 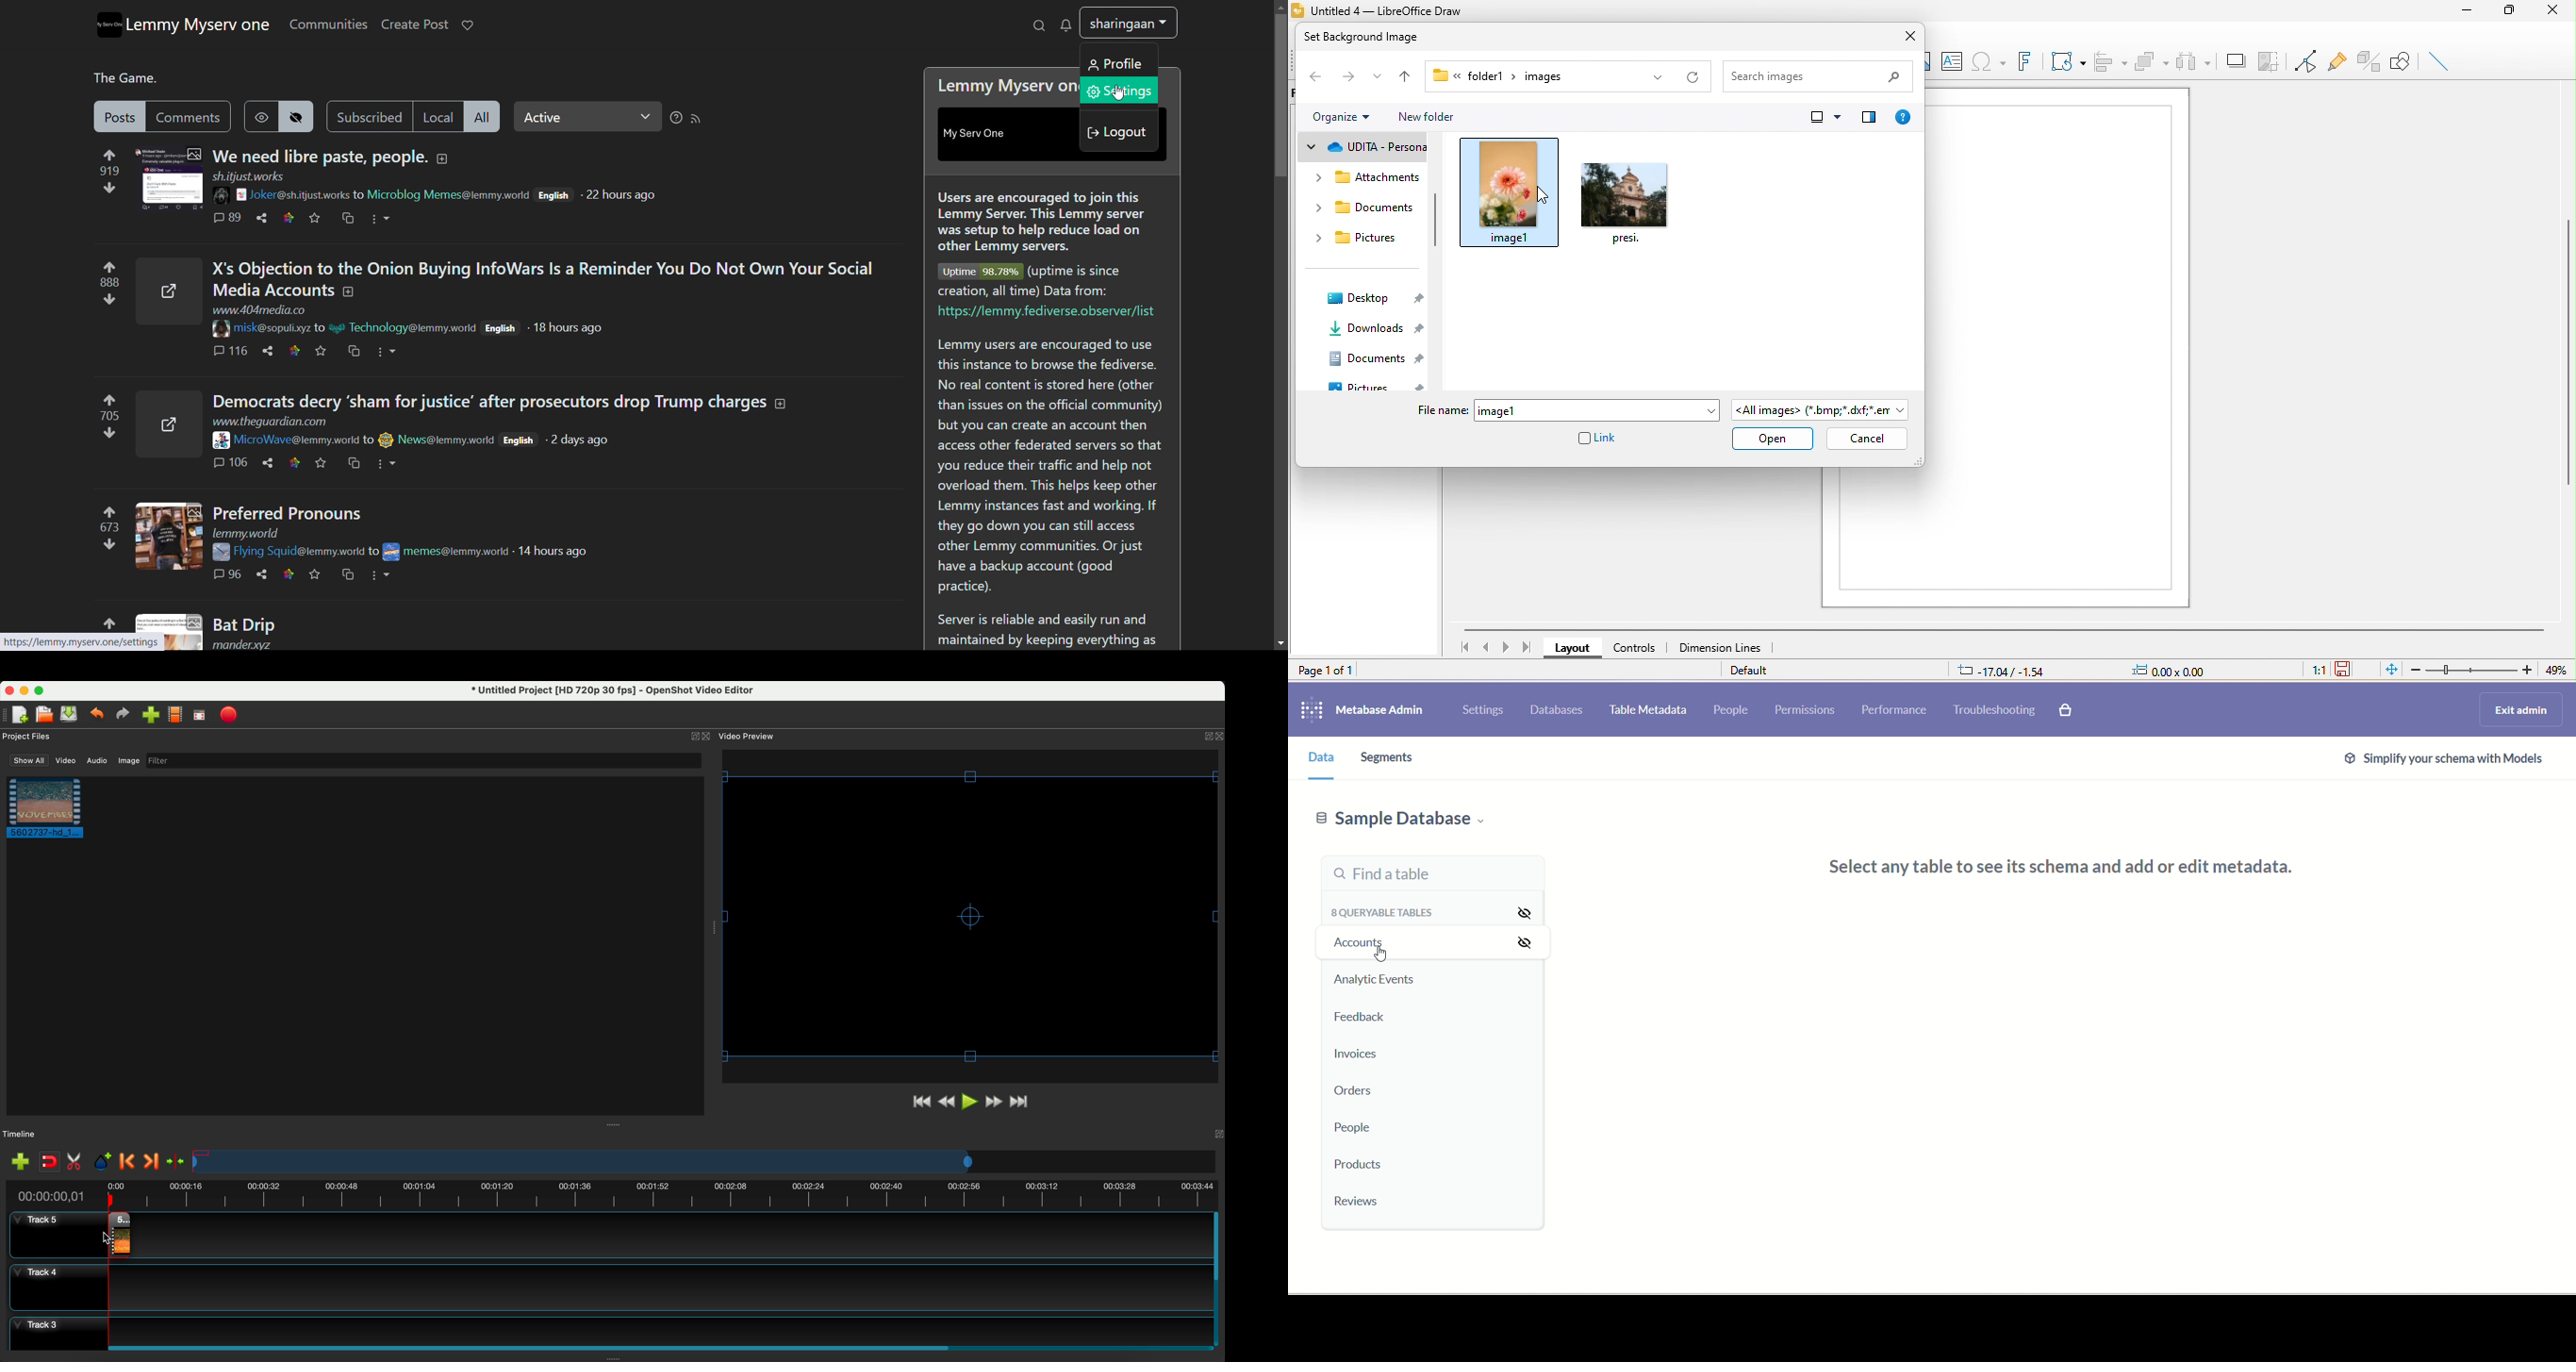 What do you see at coordinates (1431, 115) in the screenshot?
I see `new folder` at bounding box center [1431, 115].